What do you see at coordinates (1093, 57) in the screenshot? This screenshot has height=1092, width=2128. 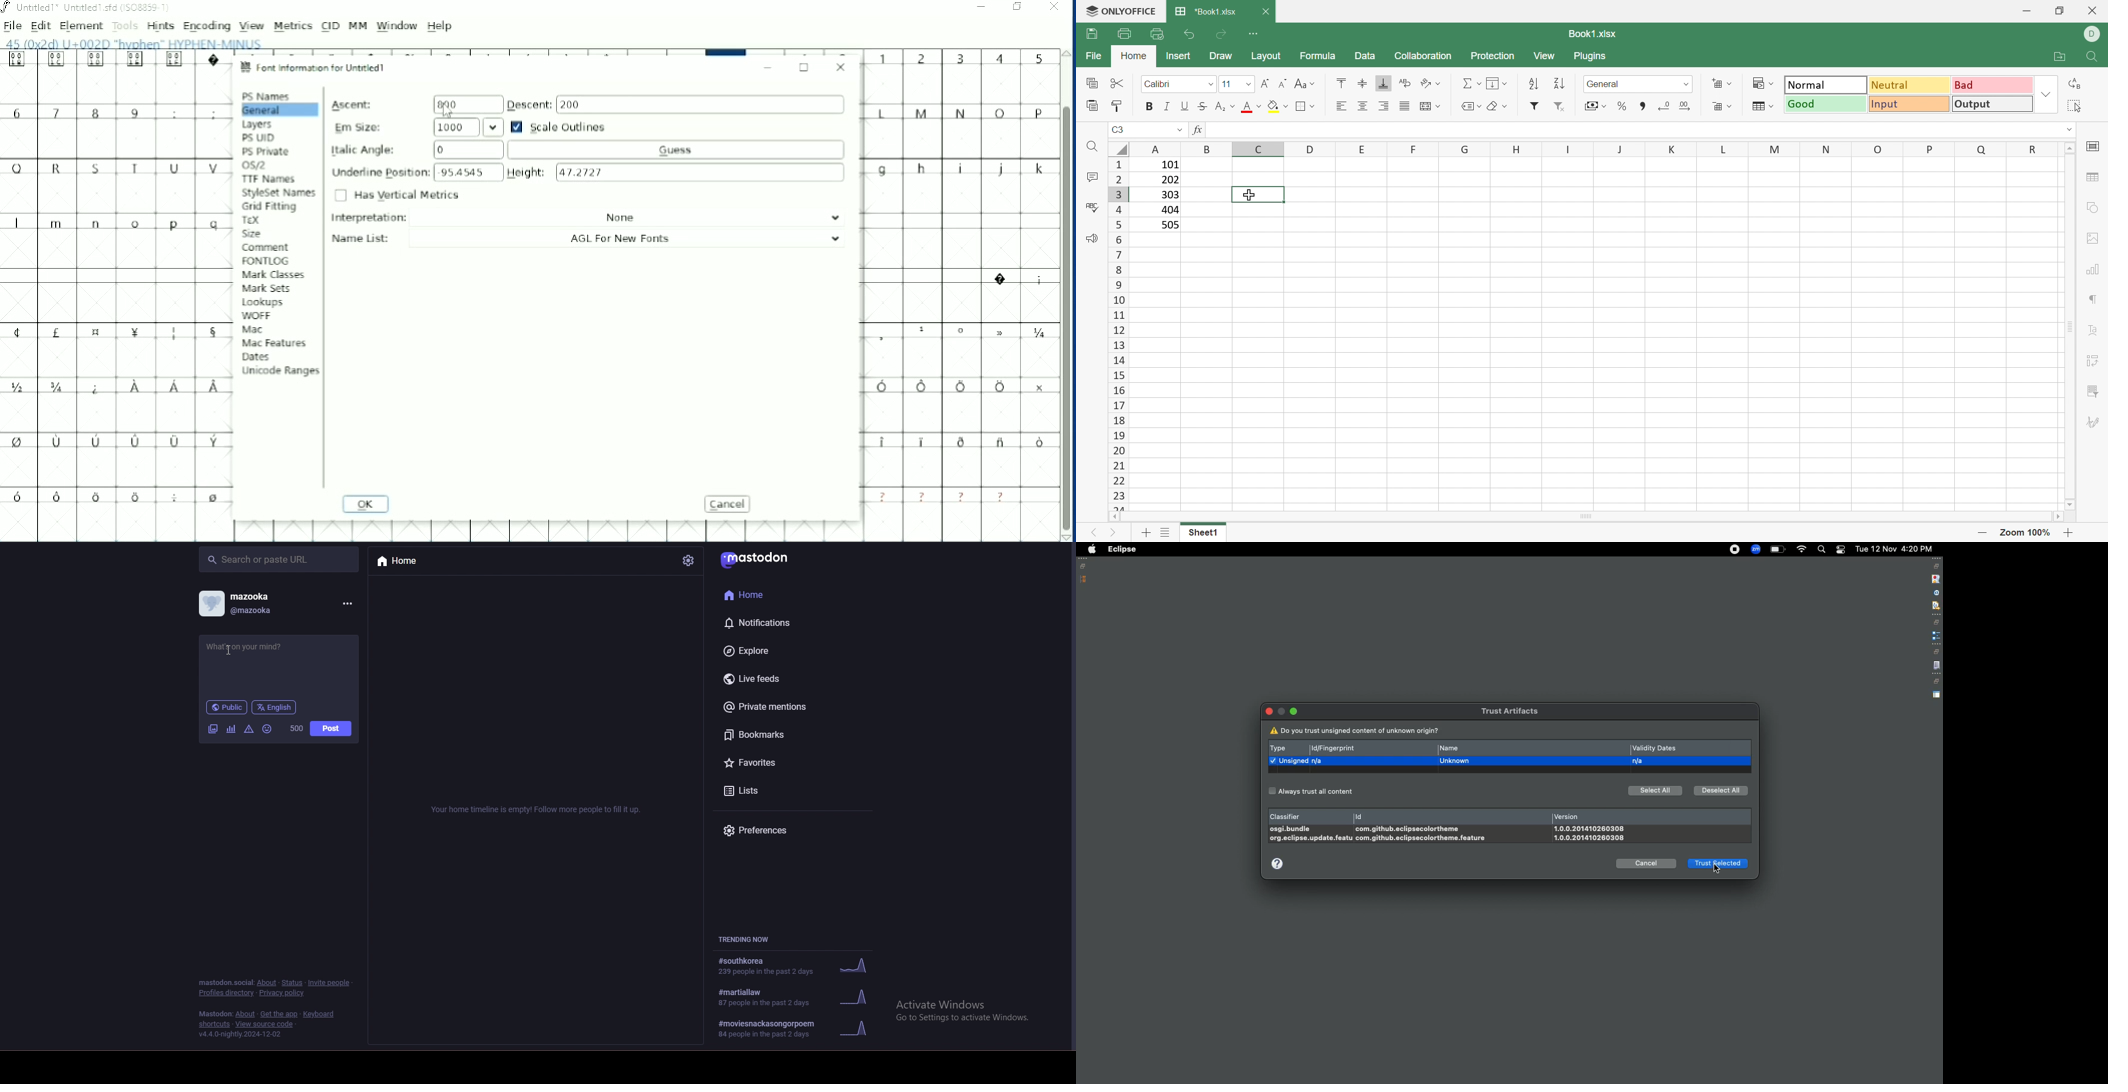 I see `File` at bounding box center [1093, 57].